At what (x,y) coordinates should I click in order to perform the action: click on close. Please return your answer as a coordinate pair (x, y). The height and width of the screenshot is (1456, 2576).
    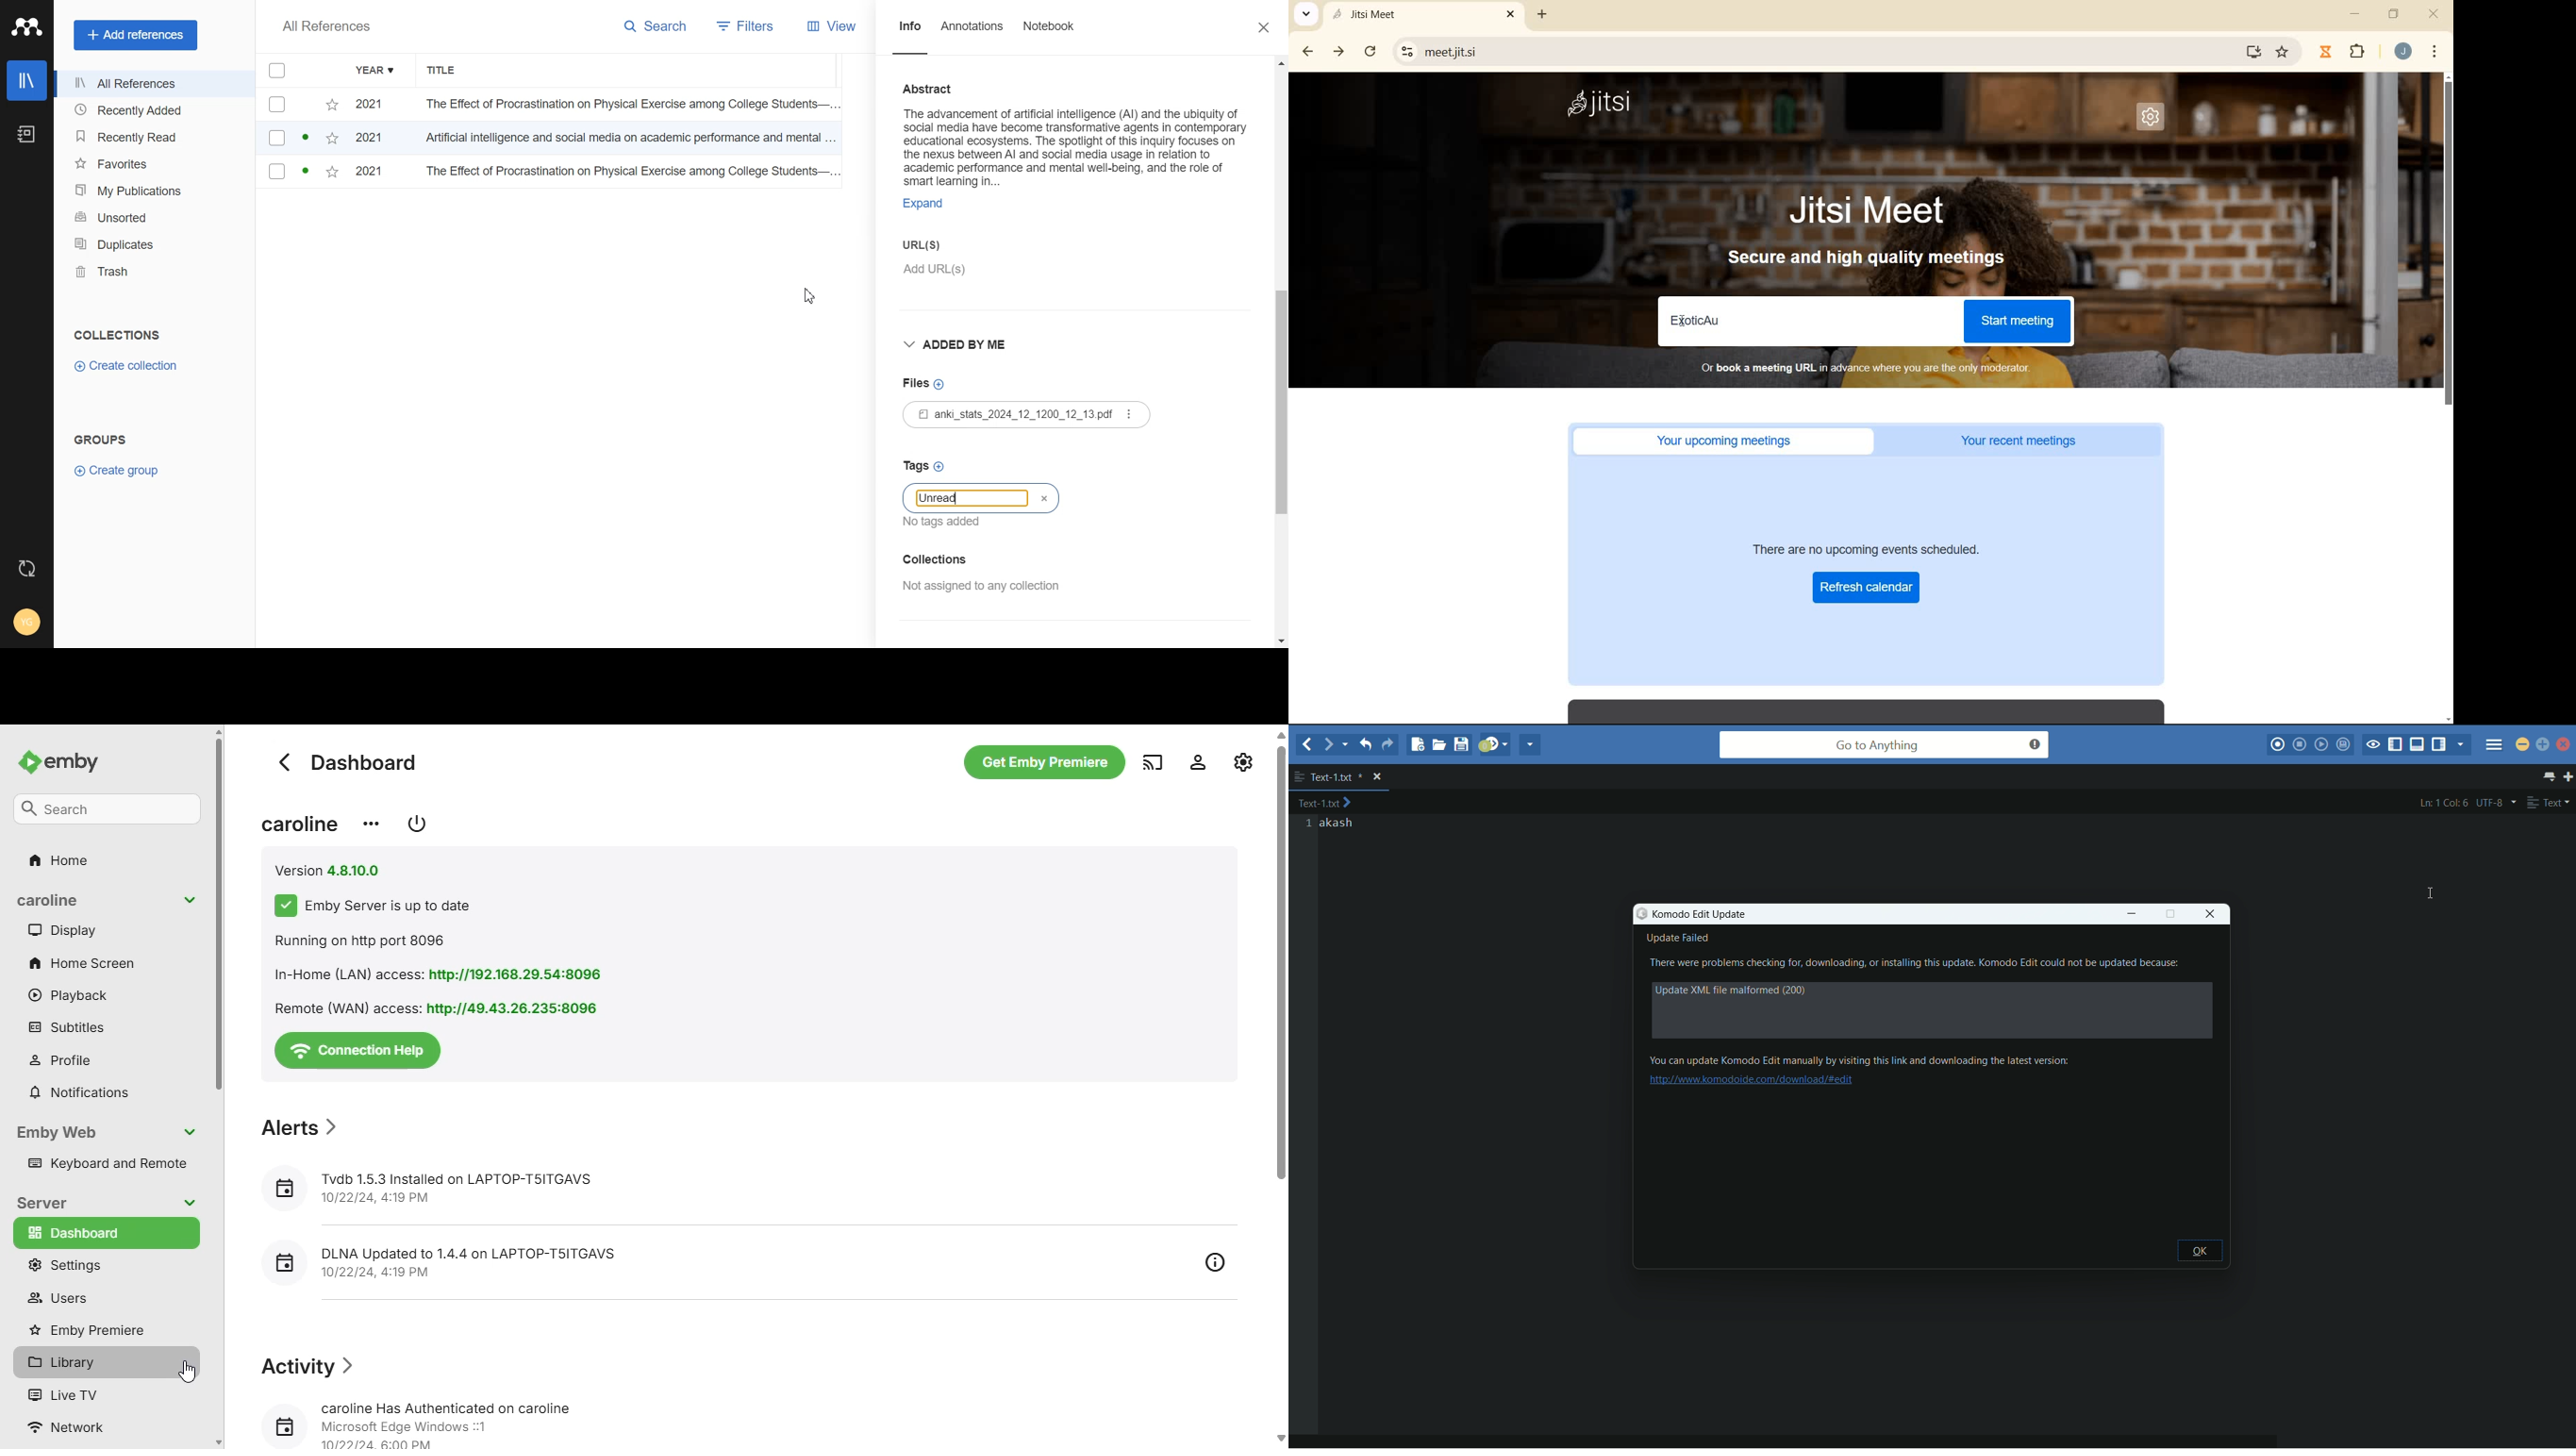
    Looking at the image, I should click on (2435, 16).